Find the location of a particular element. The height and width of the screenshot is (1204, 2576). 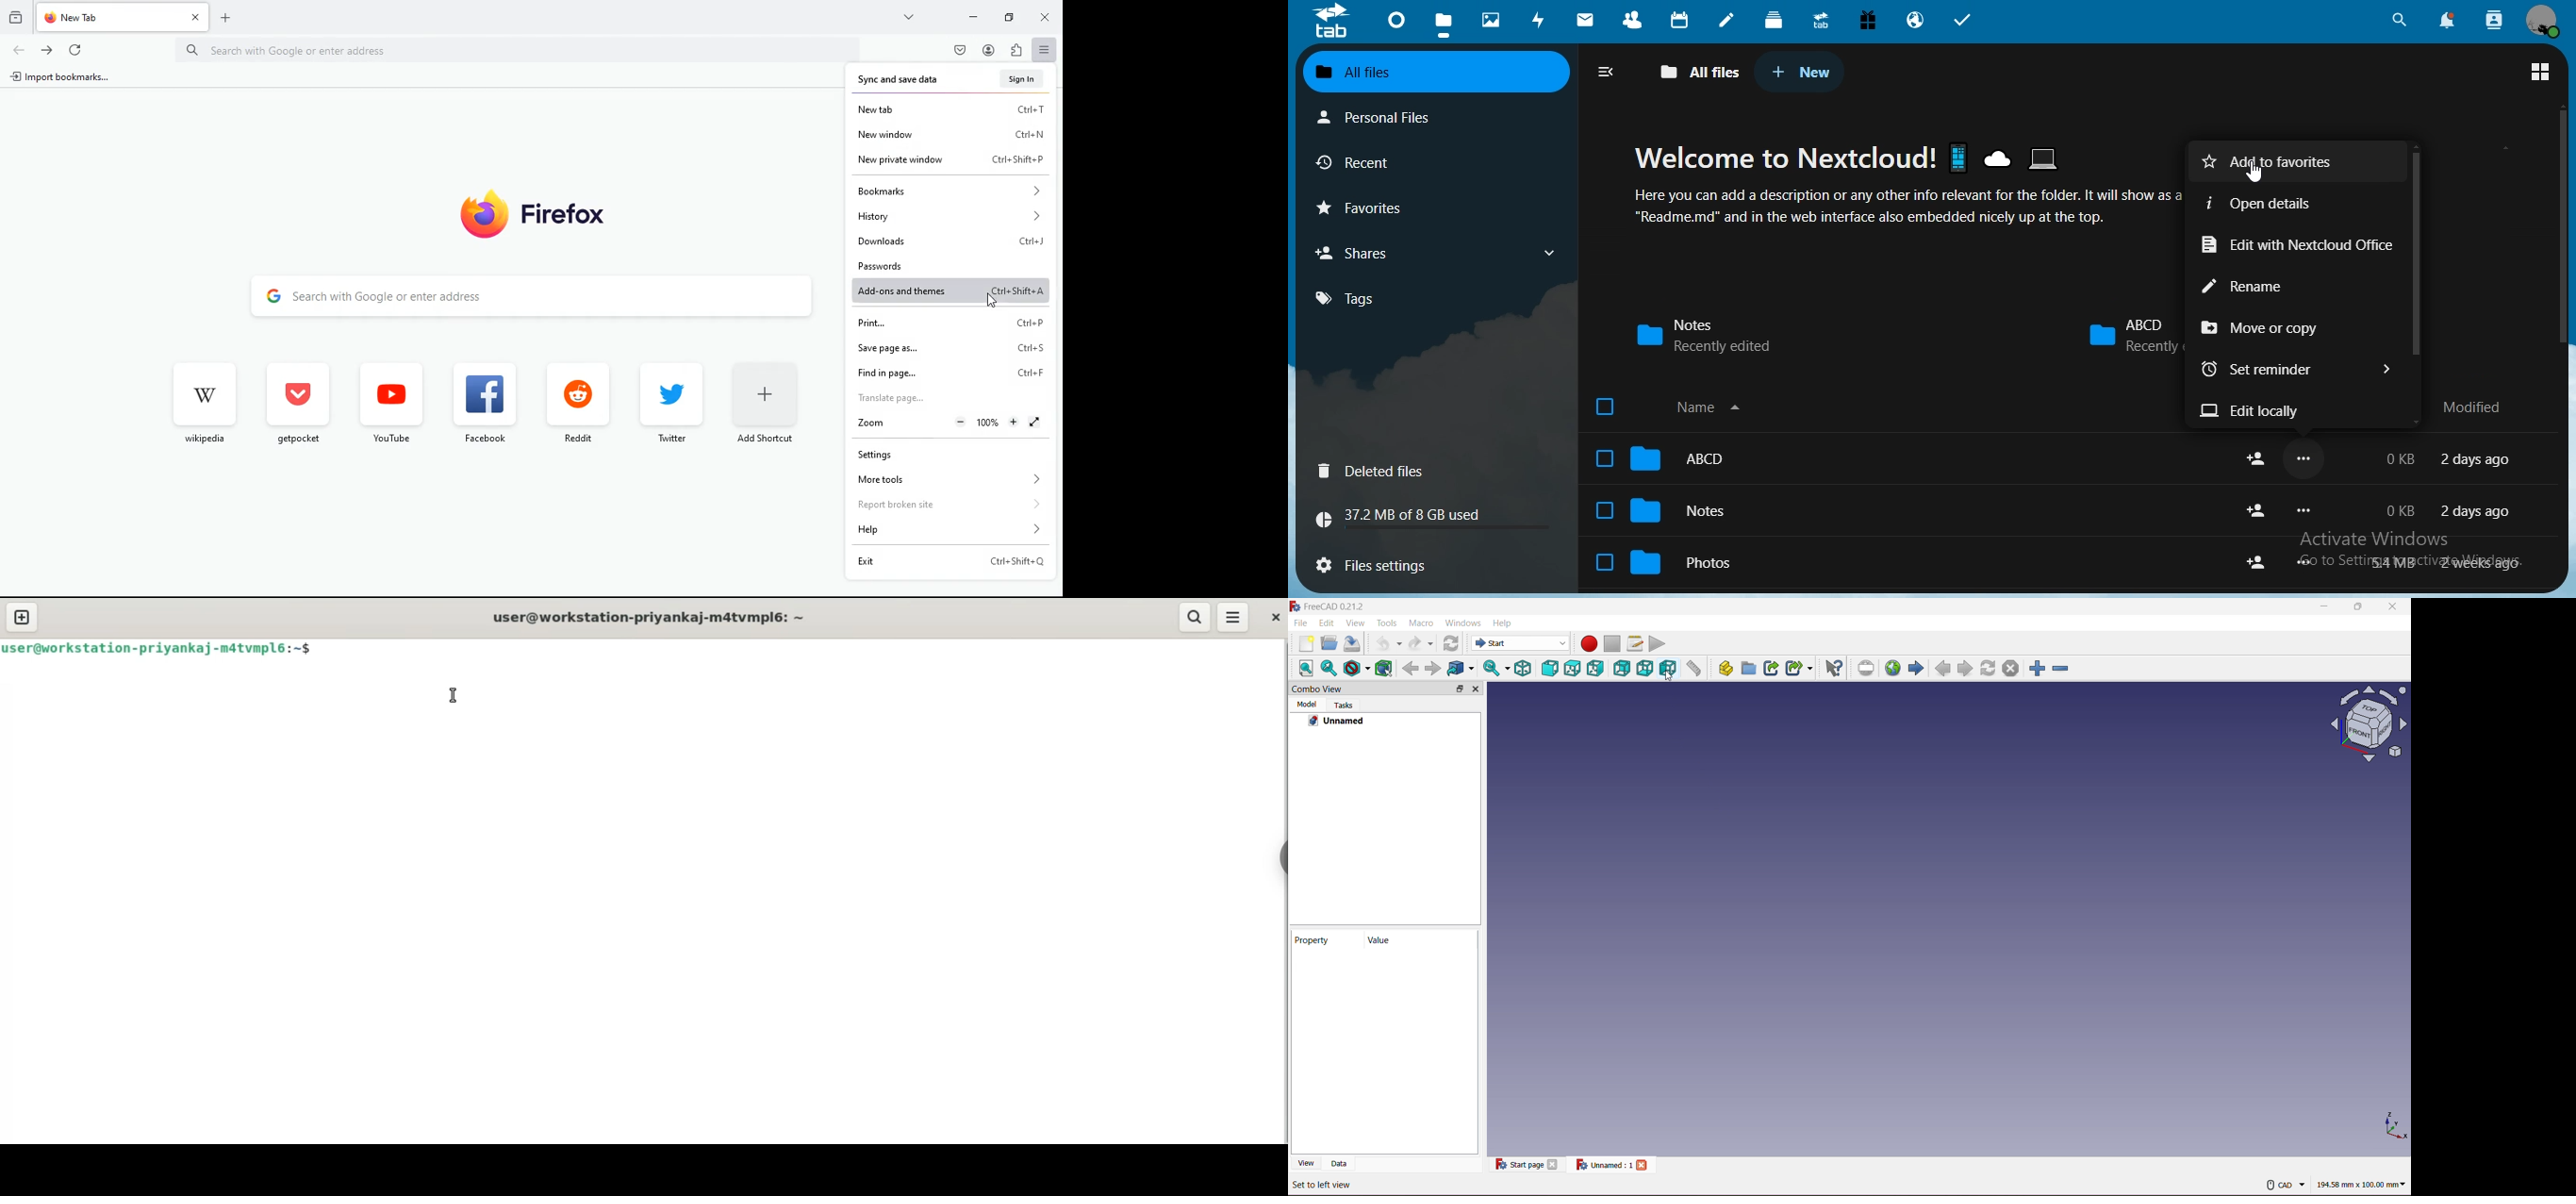

 is located at coordinates (2387, 368).